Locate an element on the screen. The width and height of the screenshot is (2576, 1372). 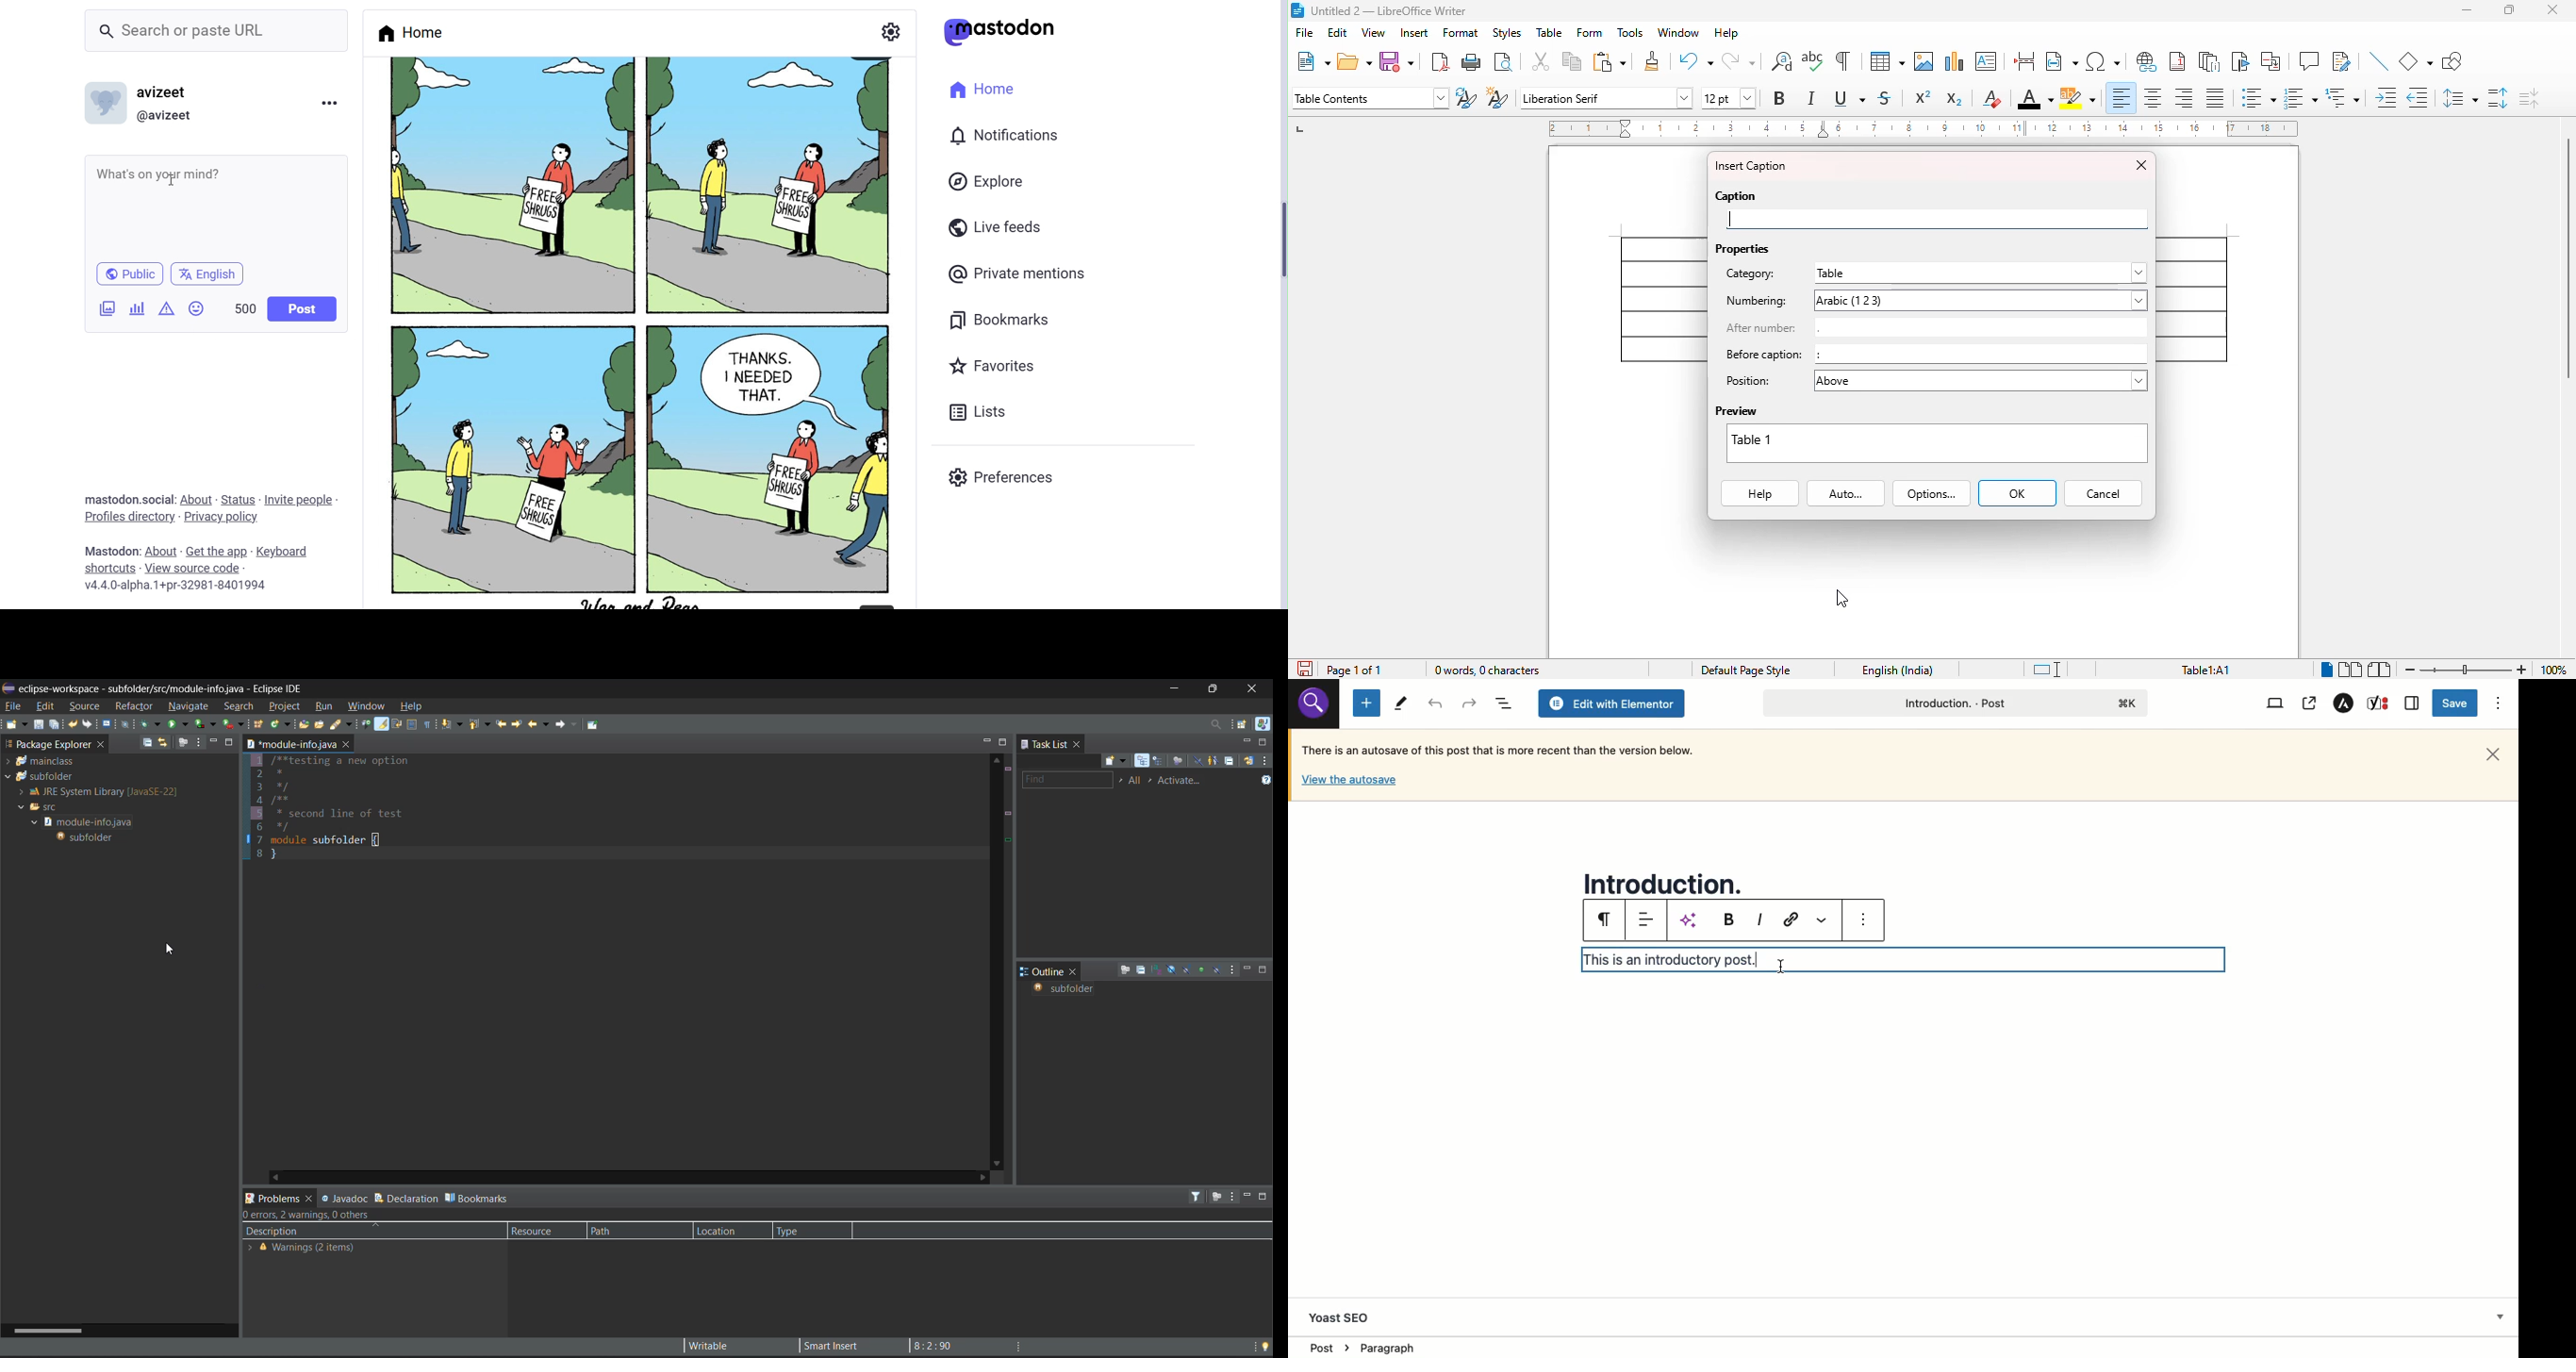
close is located at coordinates (346, 745).